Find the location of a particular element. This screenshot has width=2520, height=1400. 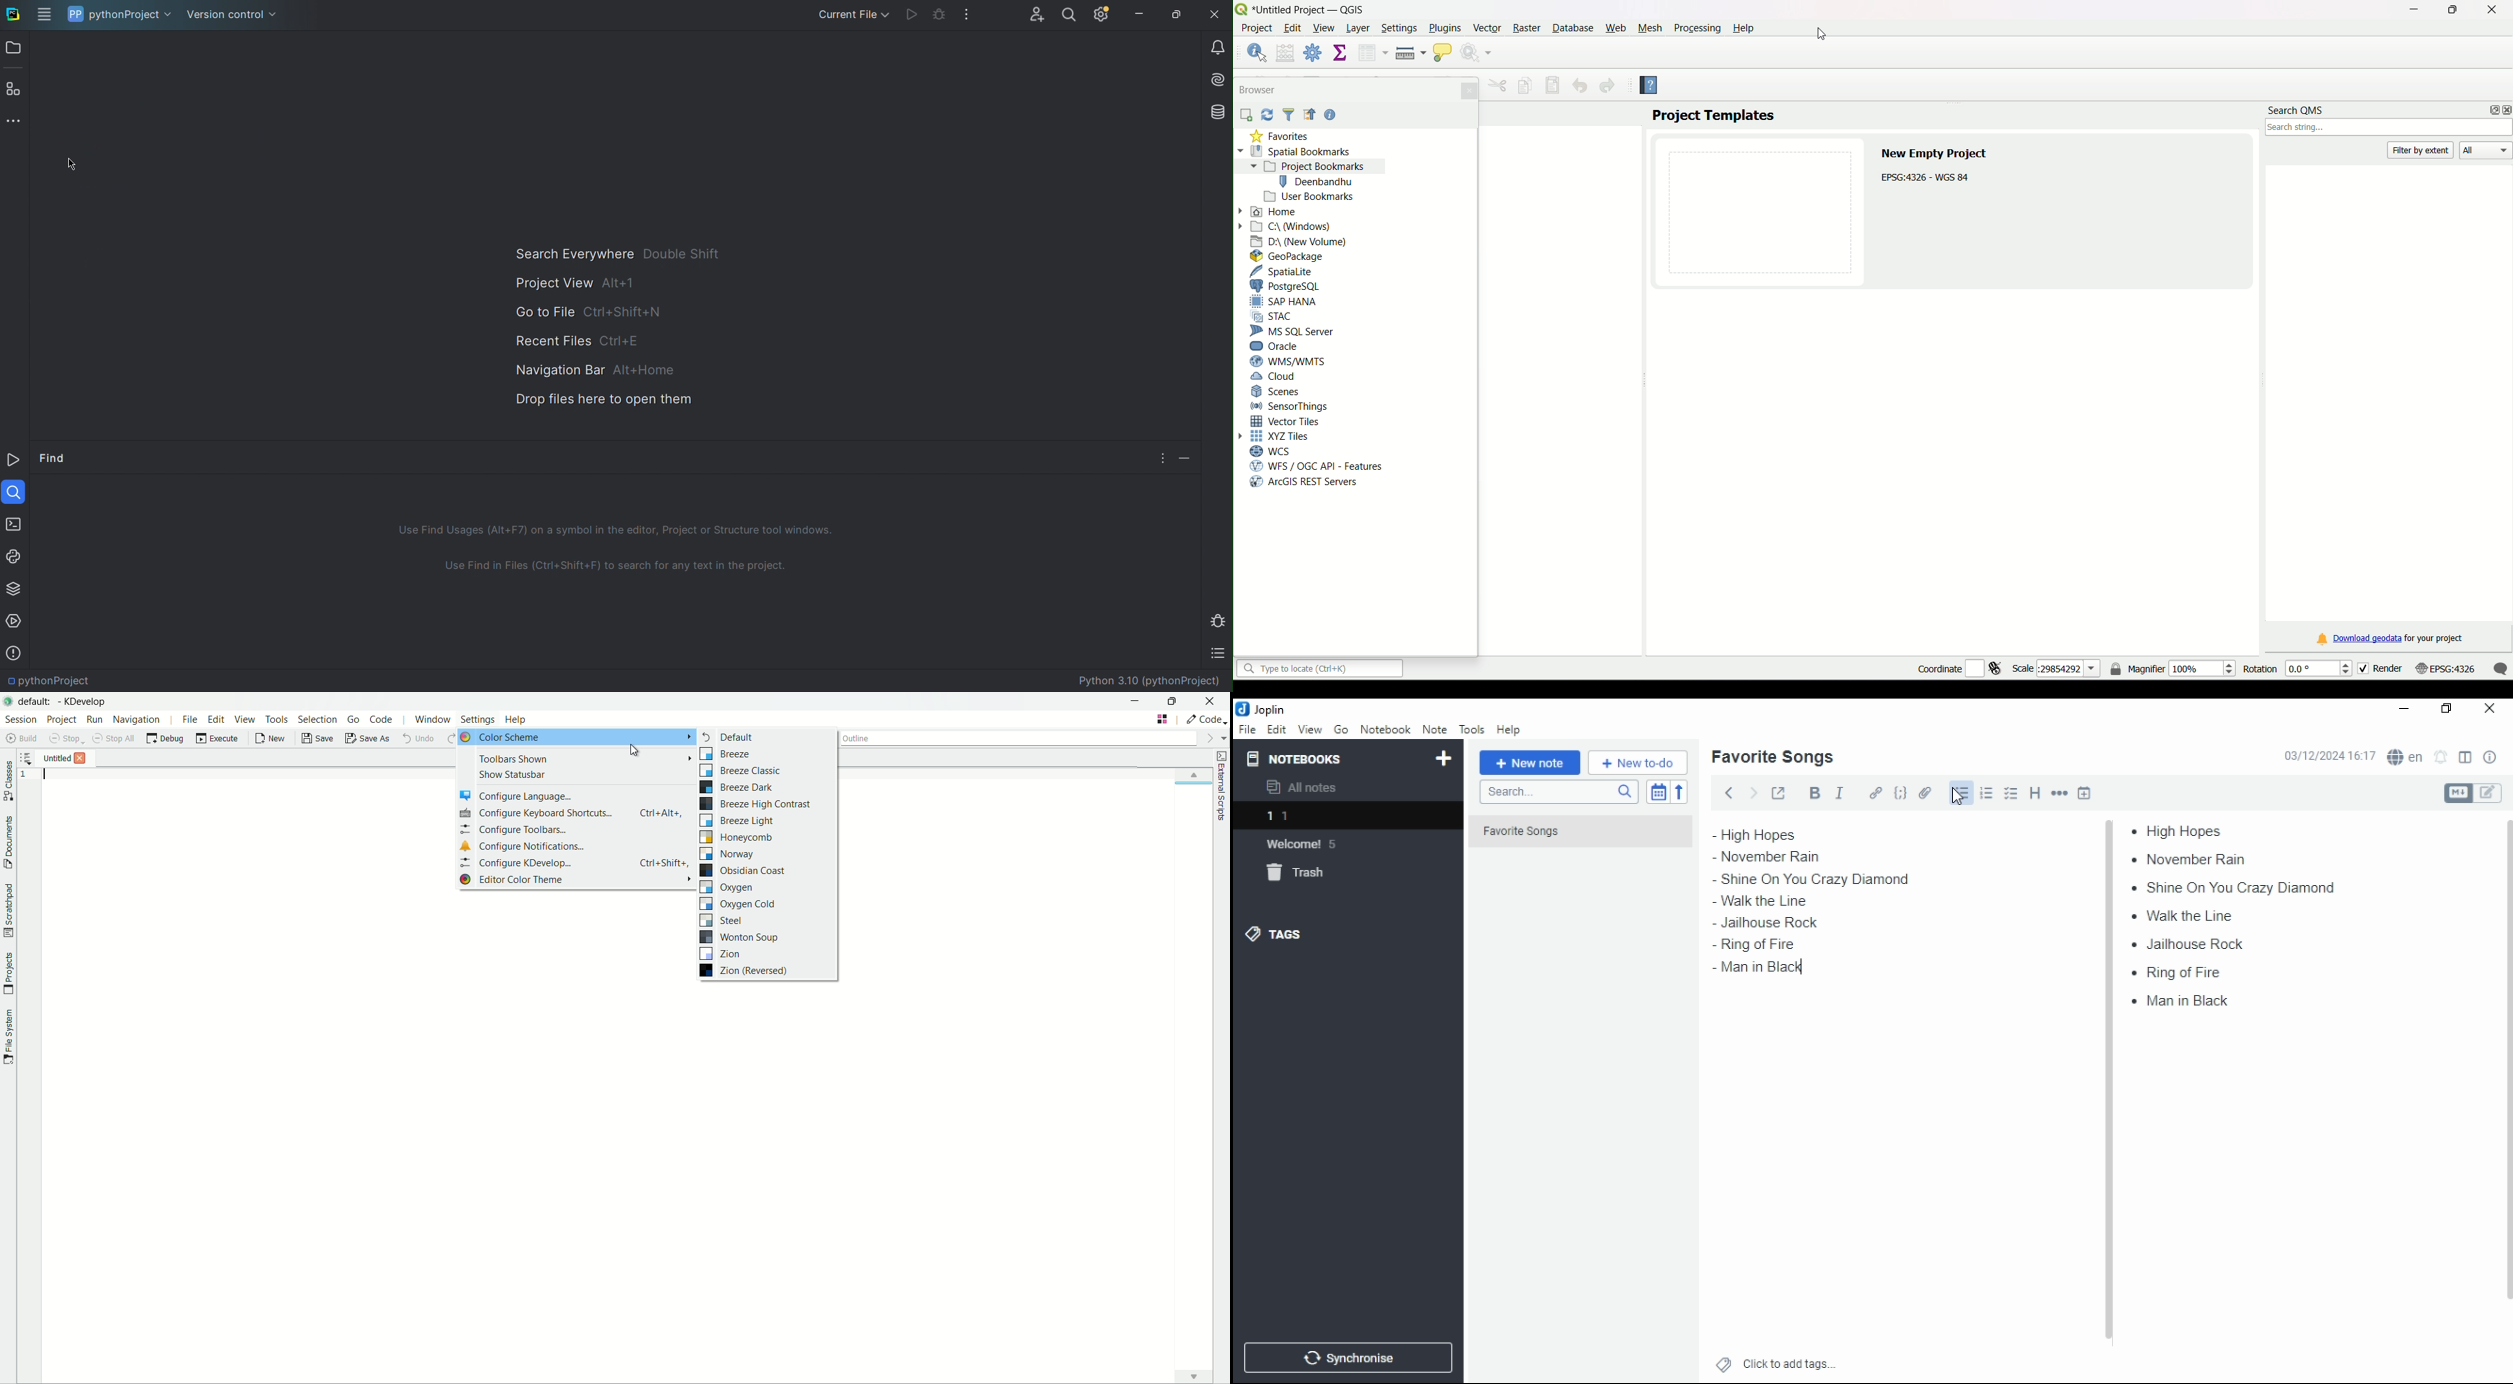

Maximize is located at coordinates (1180, 16).